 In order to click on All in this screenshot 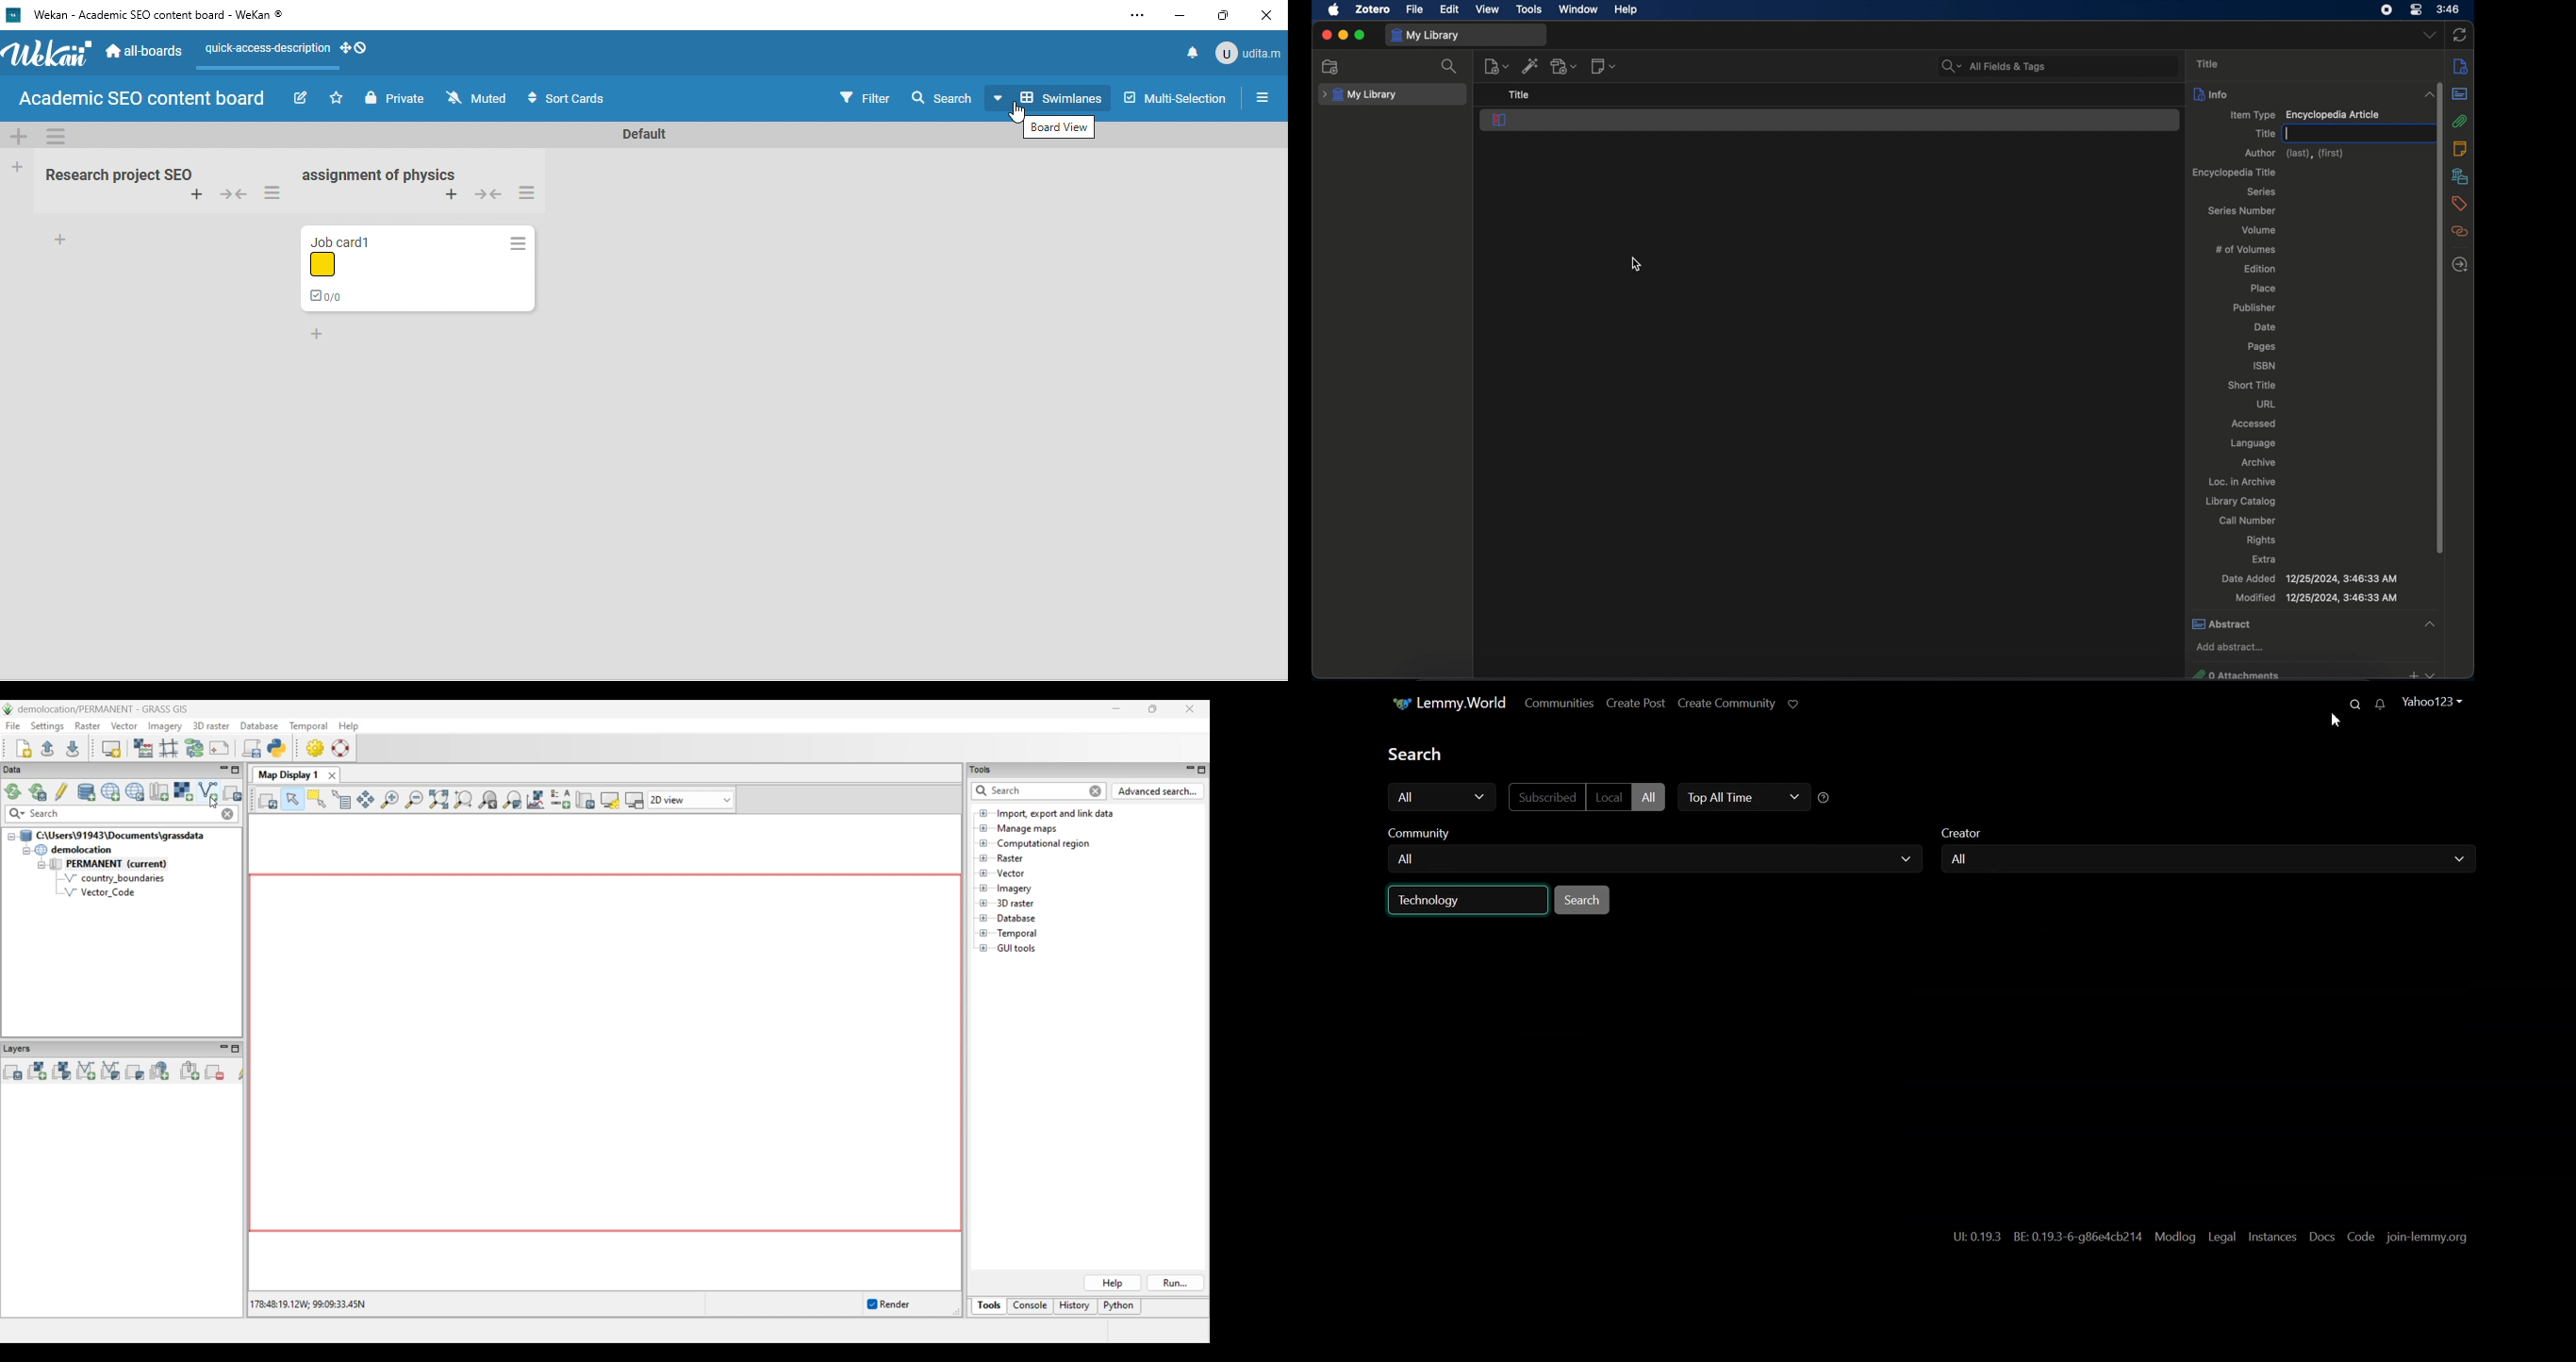, I will do `click(2202, 860)`.